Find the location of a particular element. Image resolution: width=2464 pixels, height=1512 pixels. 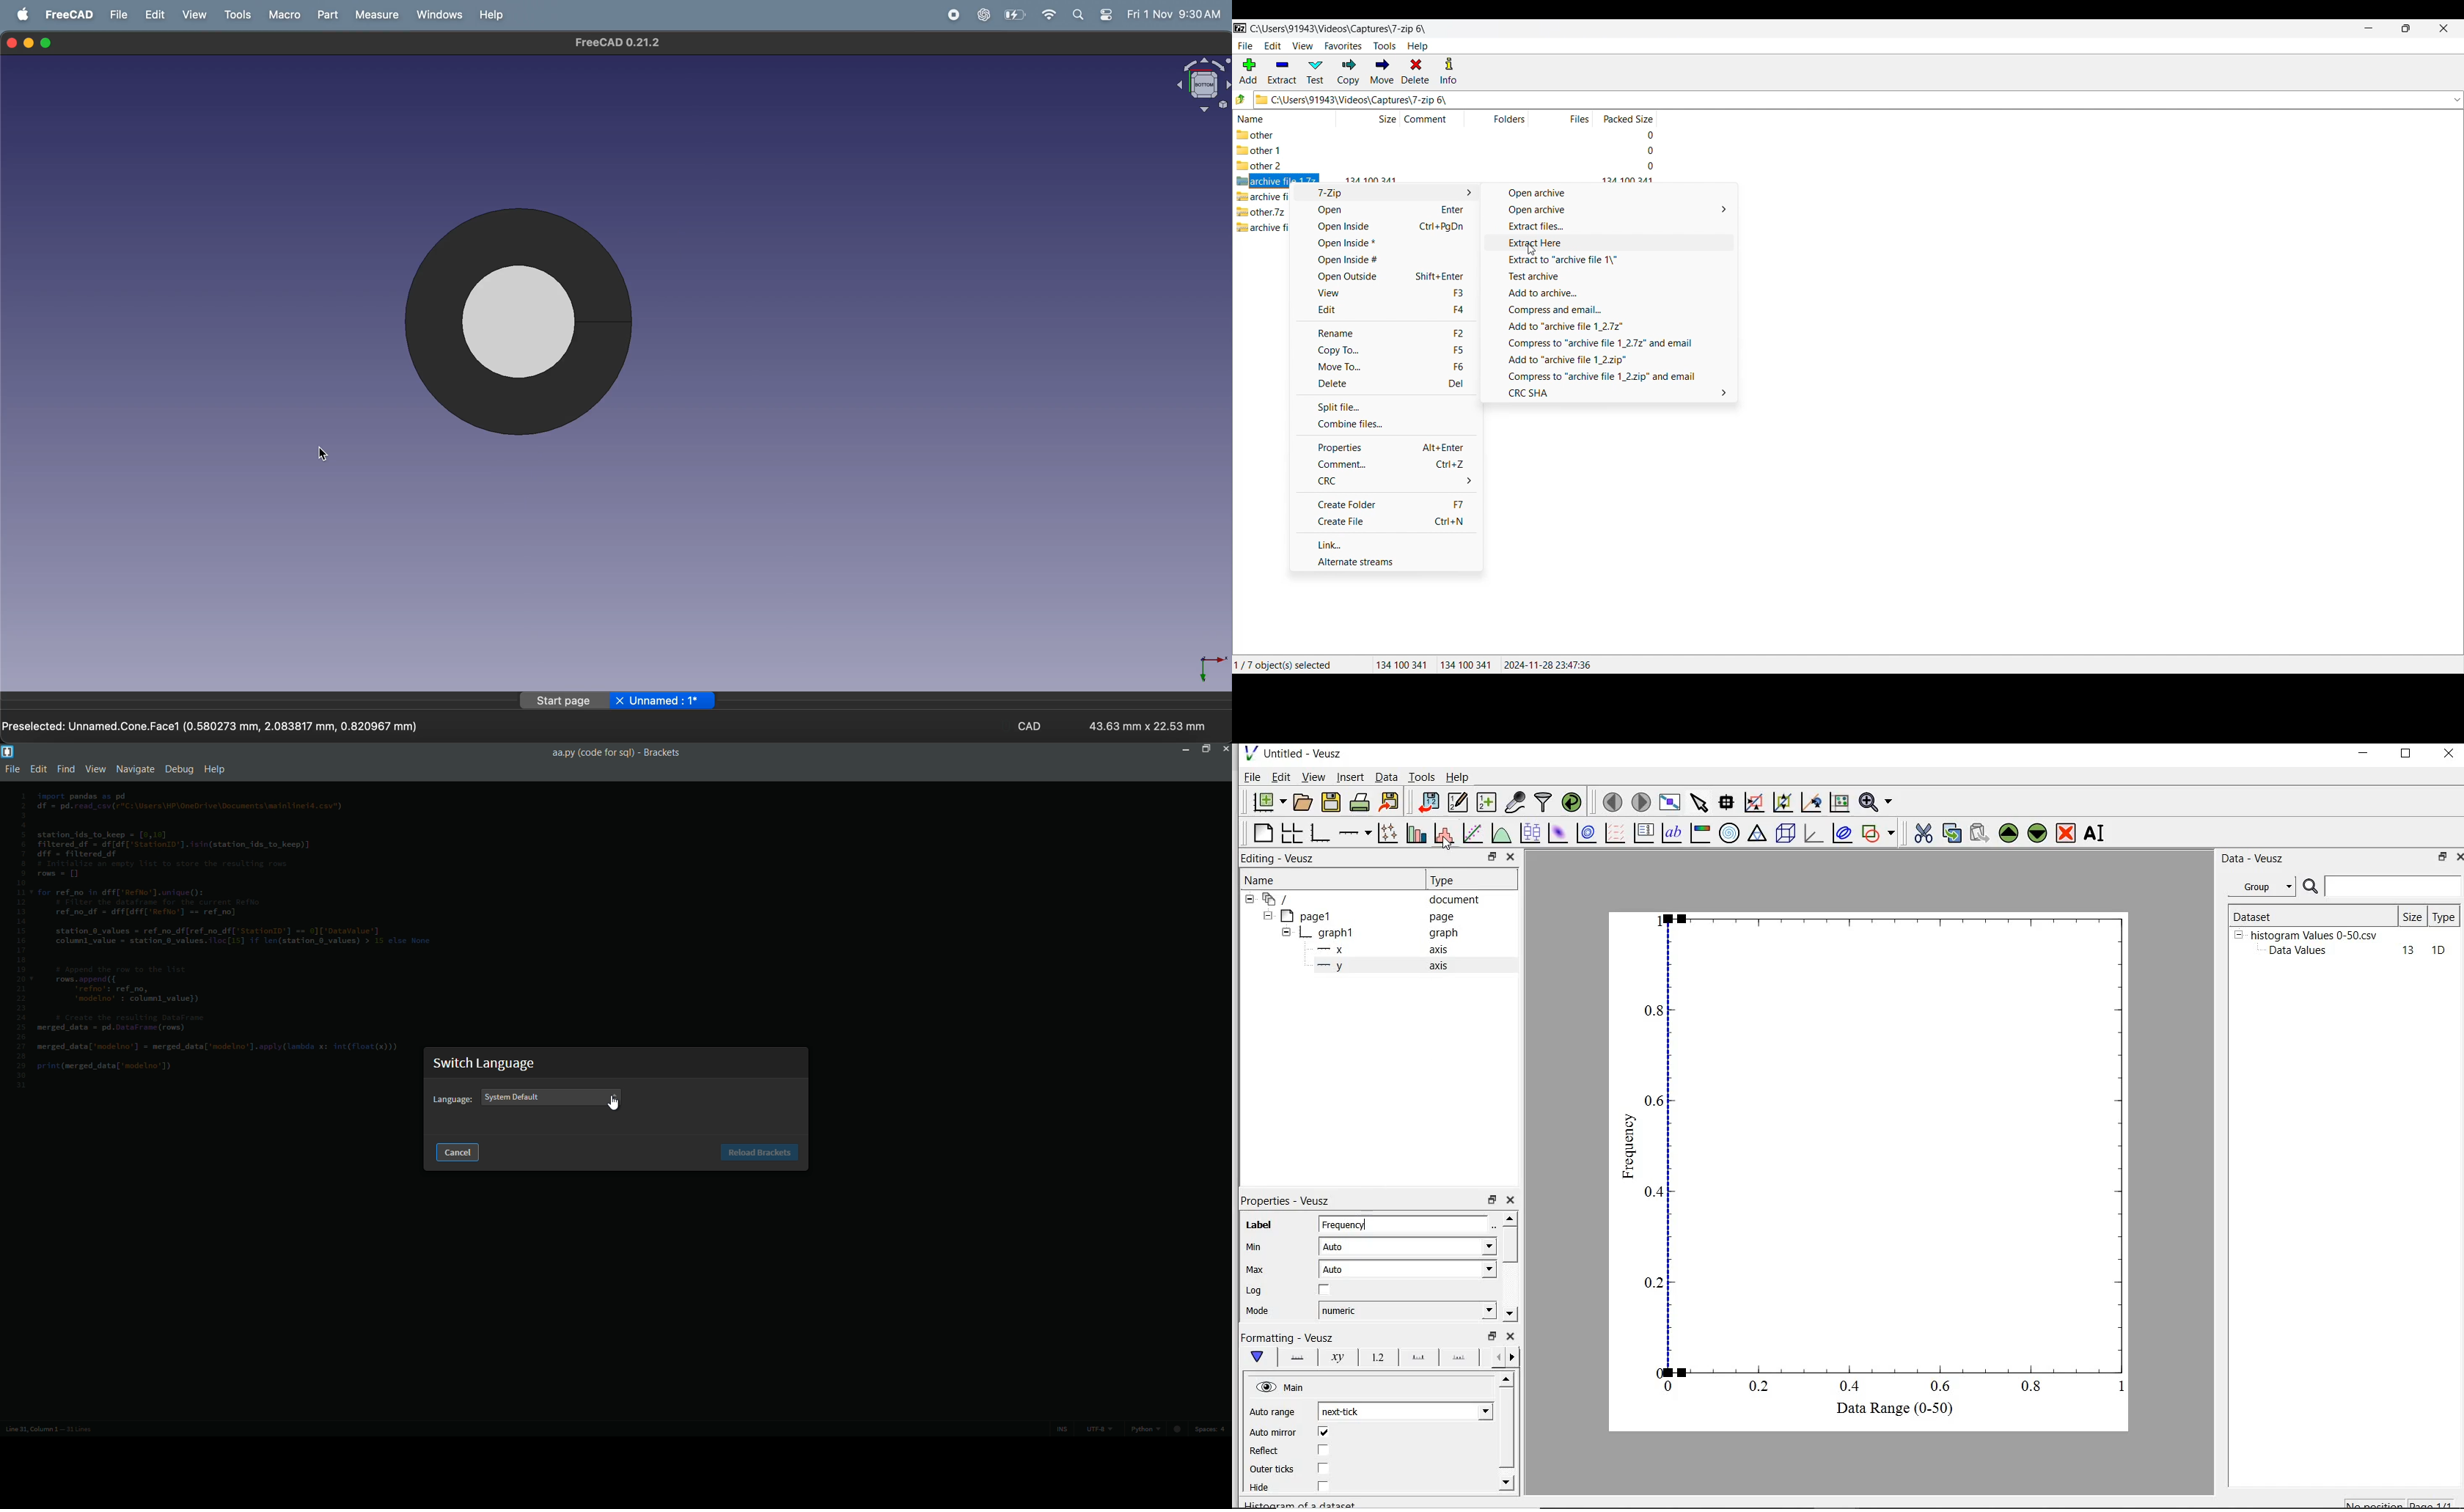

import data into veusz is located at coordinates (1431, 802).